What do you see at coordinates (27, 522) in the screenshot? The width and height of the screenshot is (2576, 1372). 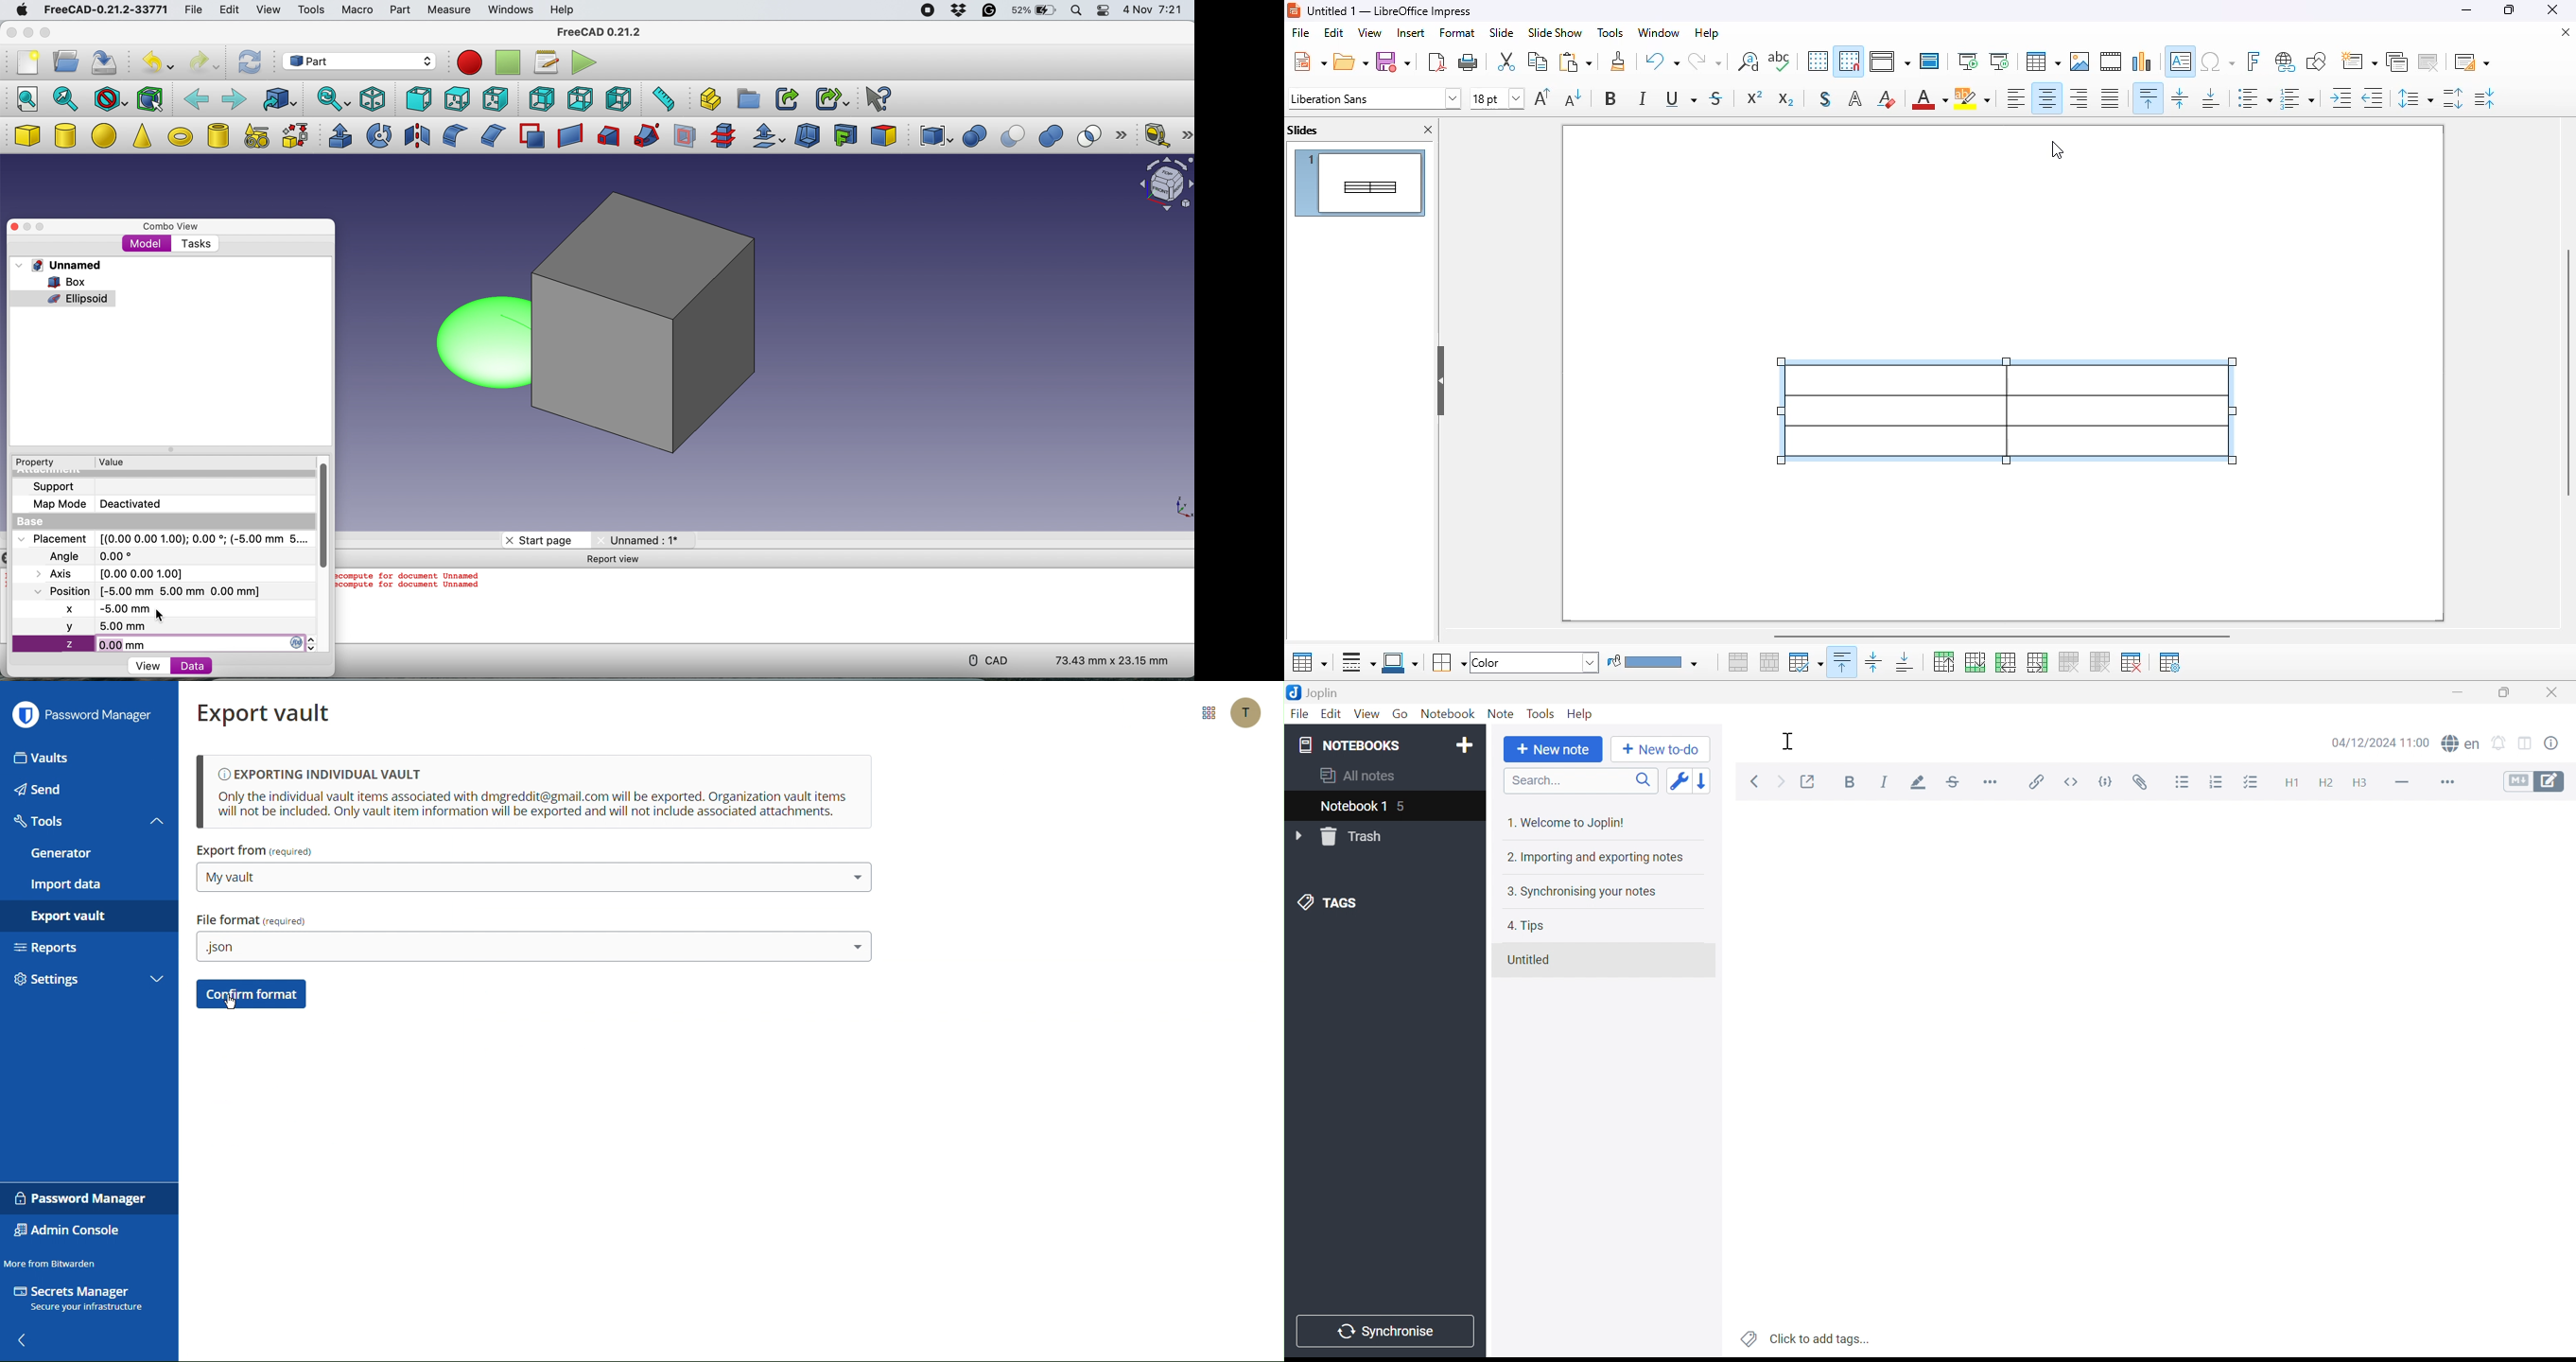 I see `base` at bounding box center [27, 522].